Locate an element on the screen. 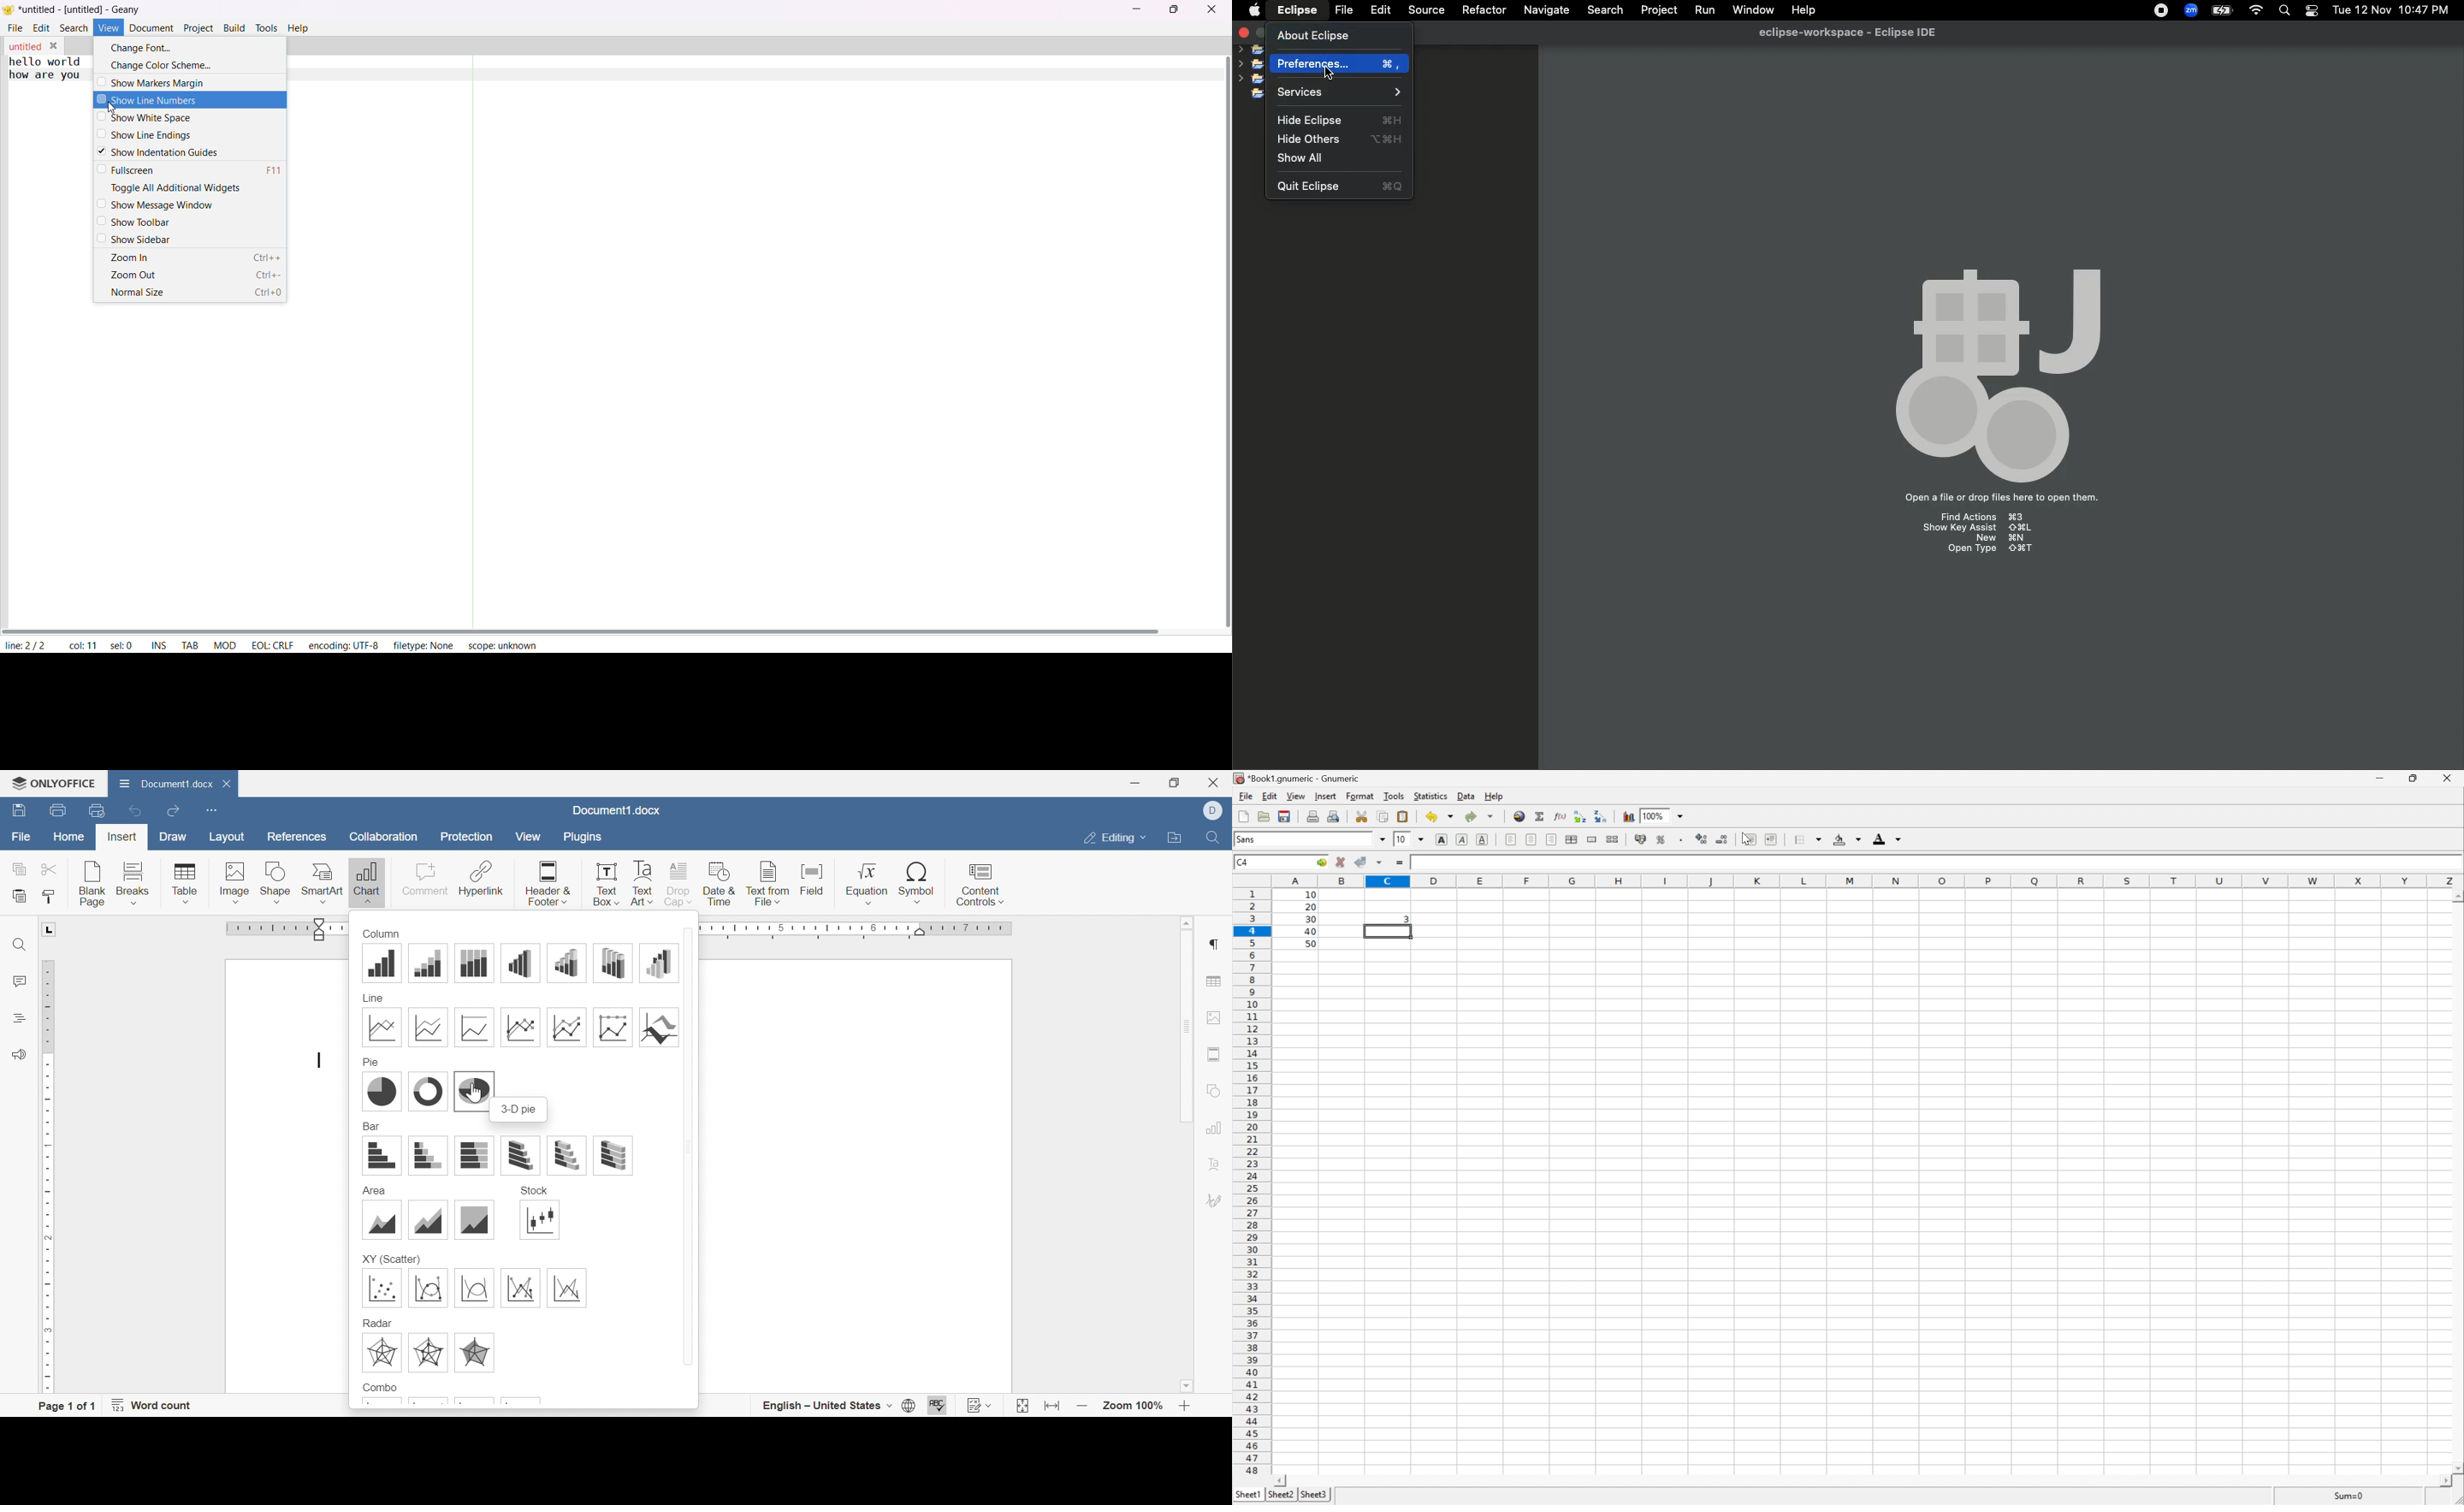 The width and height of the screenshot is (2464, 1512). Radar with markers is located at coordinates (428, 1353).